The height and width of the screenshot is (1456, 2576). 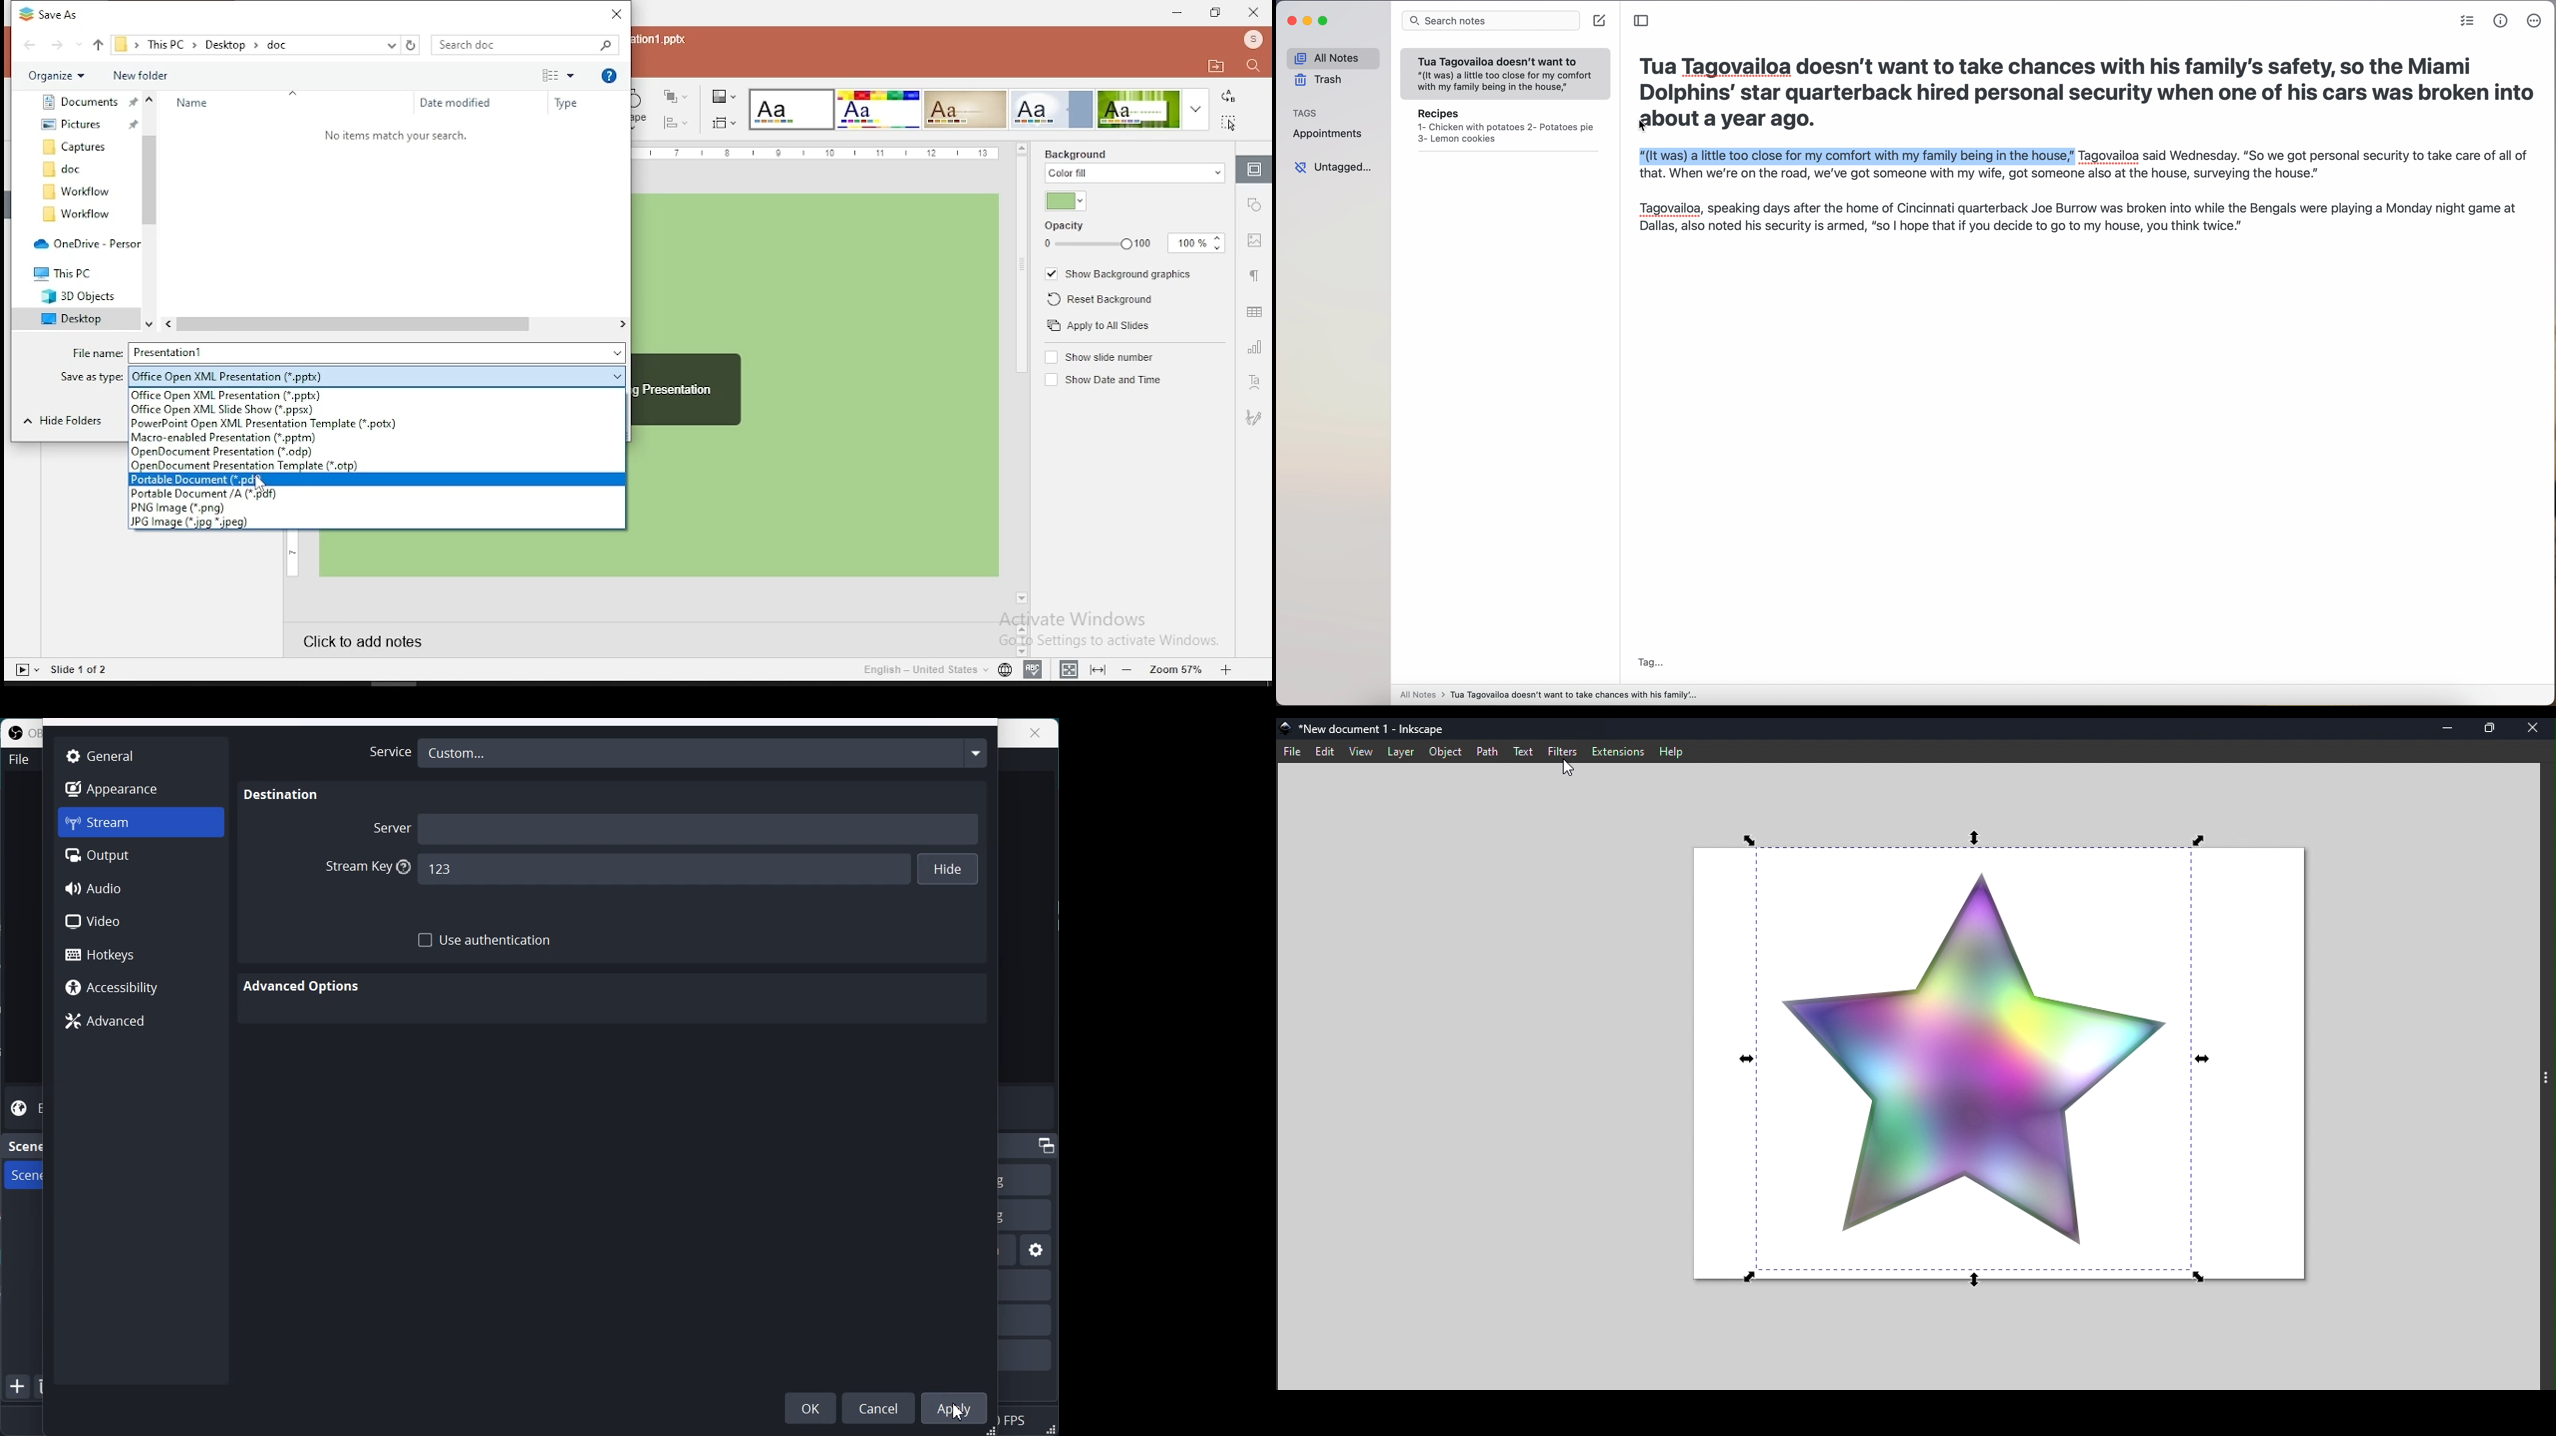 What do you see at coordinates (725, 122) in the screenshot?
I see `select slide size` at bounding box center [725, 122].